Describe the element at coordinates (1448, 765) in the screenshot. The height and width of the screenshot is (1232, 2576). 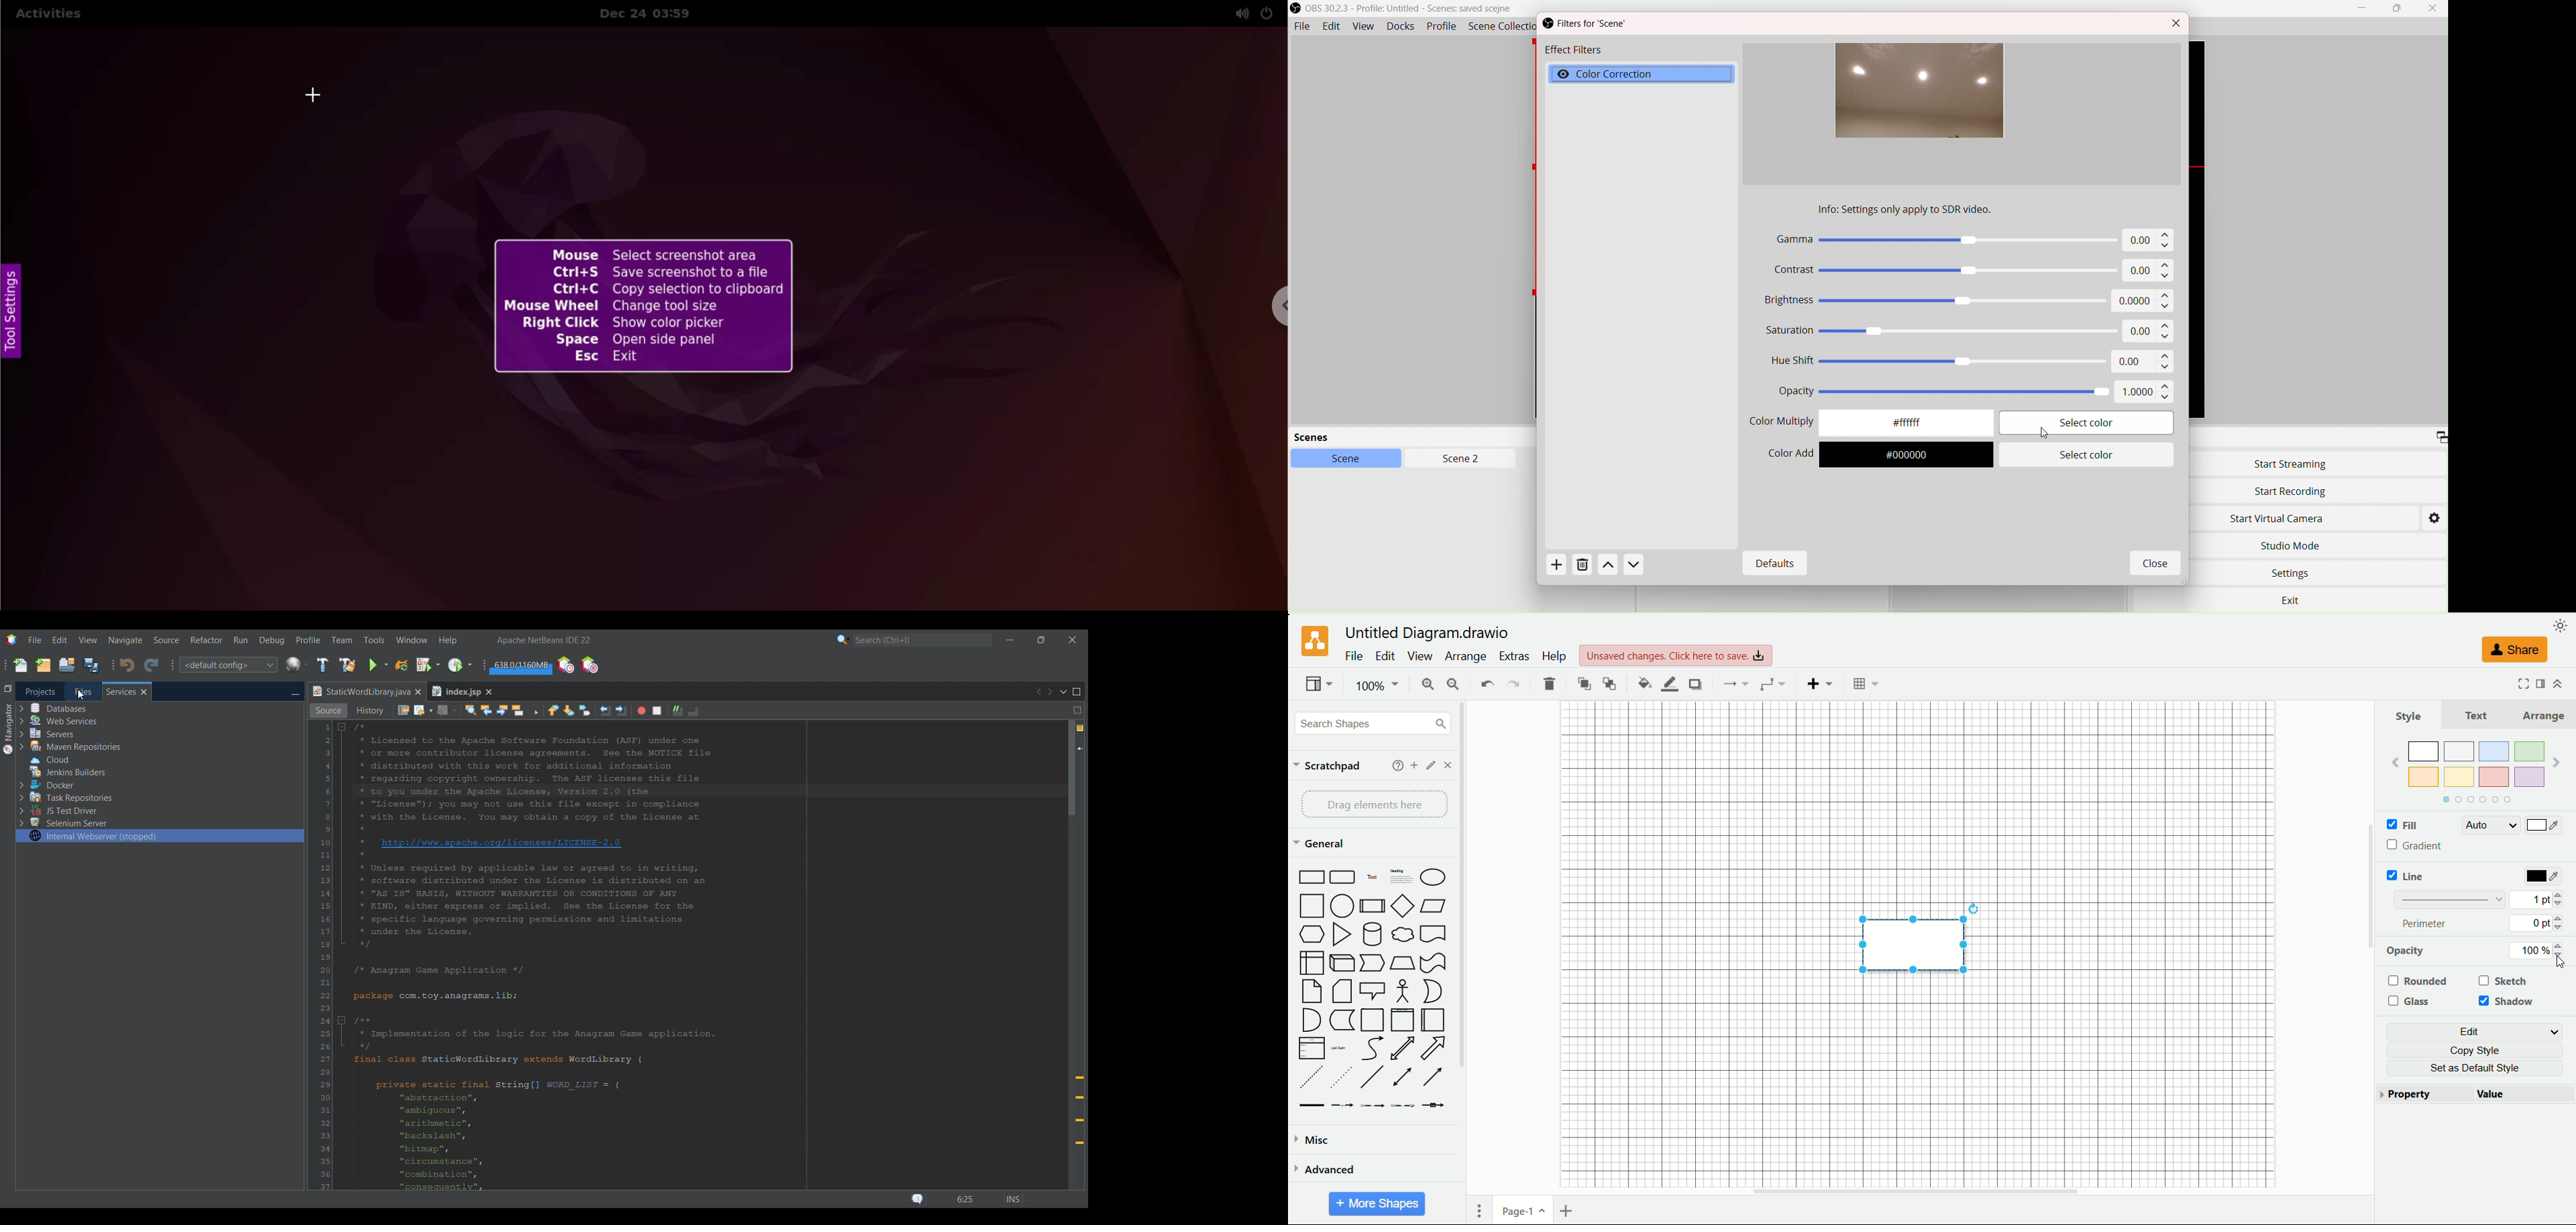
I see `close` at that location.